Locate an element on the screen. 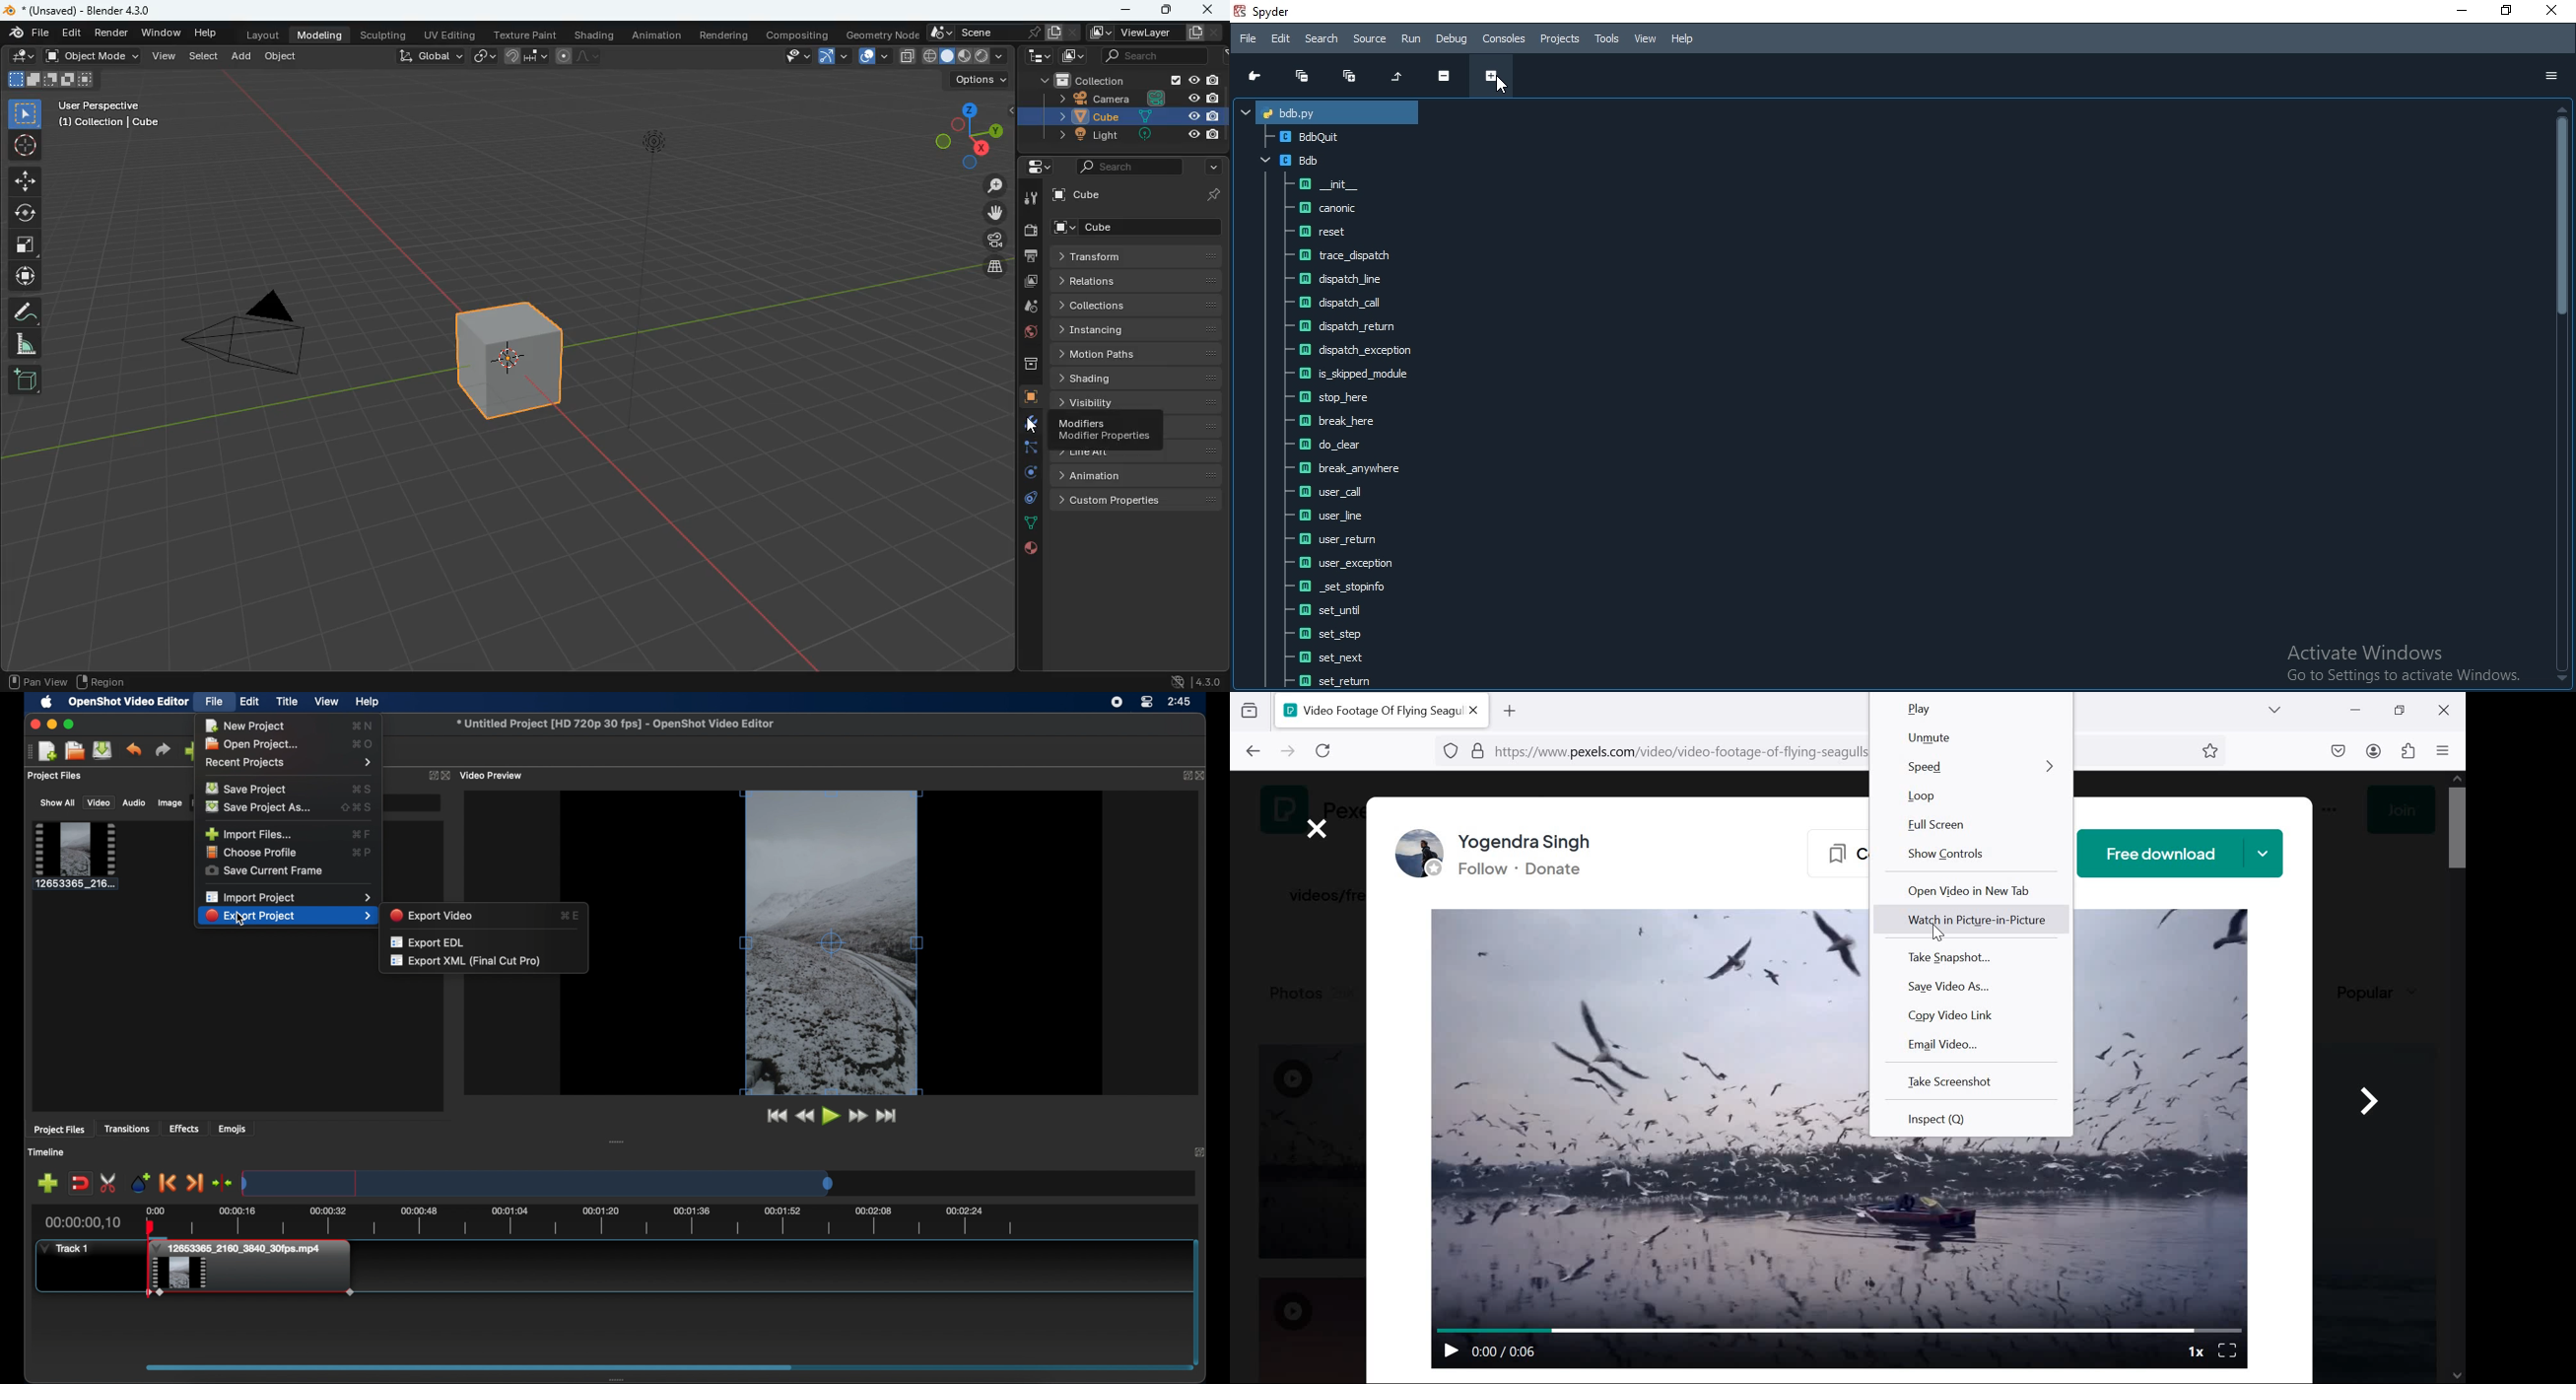  jump to end is located at coordinates (887, 1116).